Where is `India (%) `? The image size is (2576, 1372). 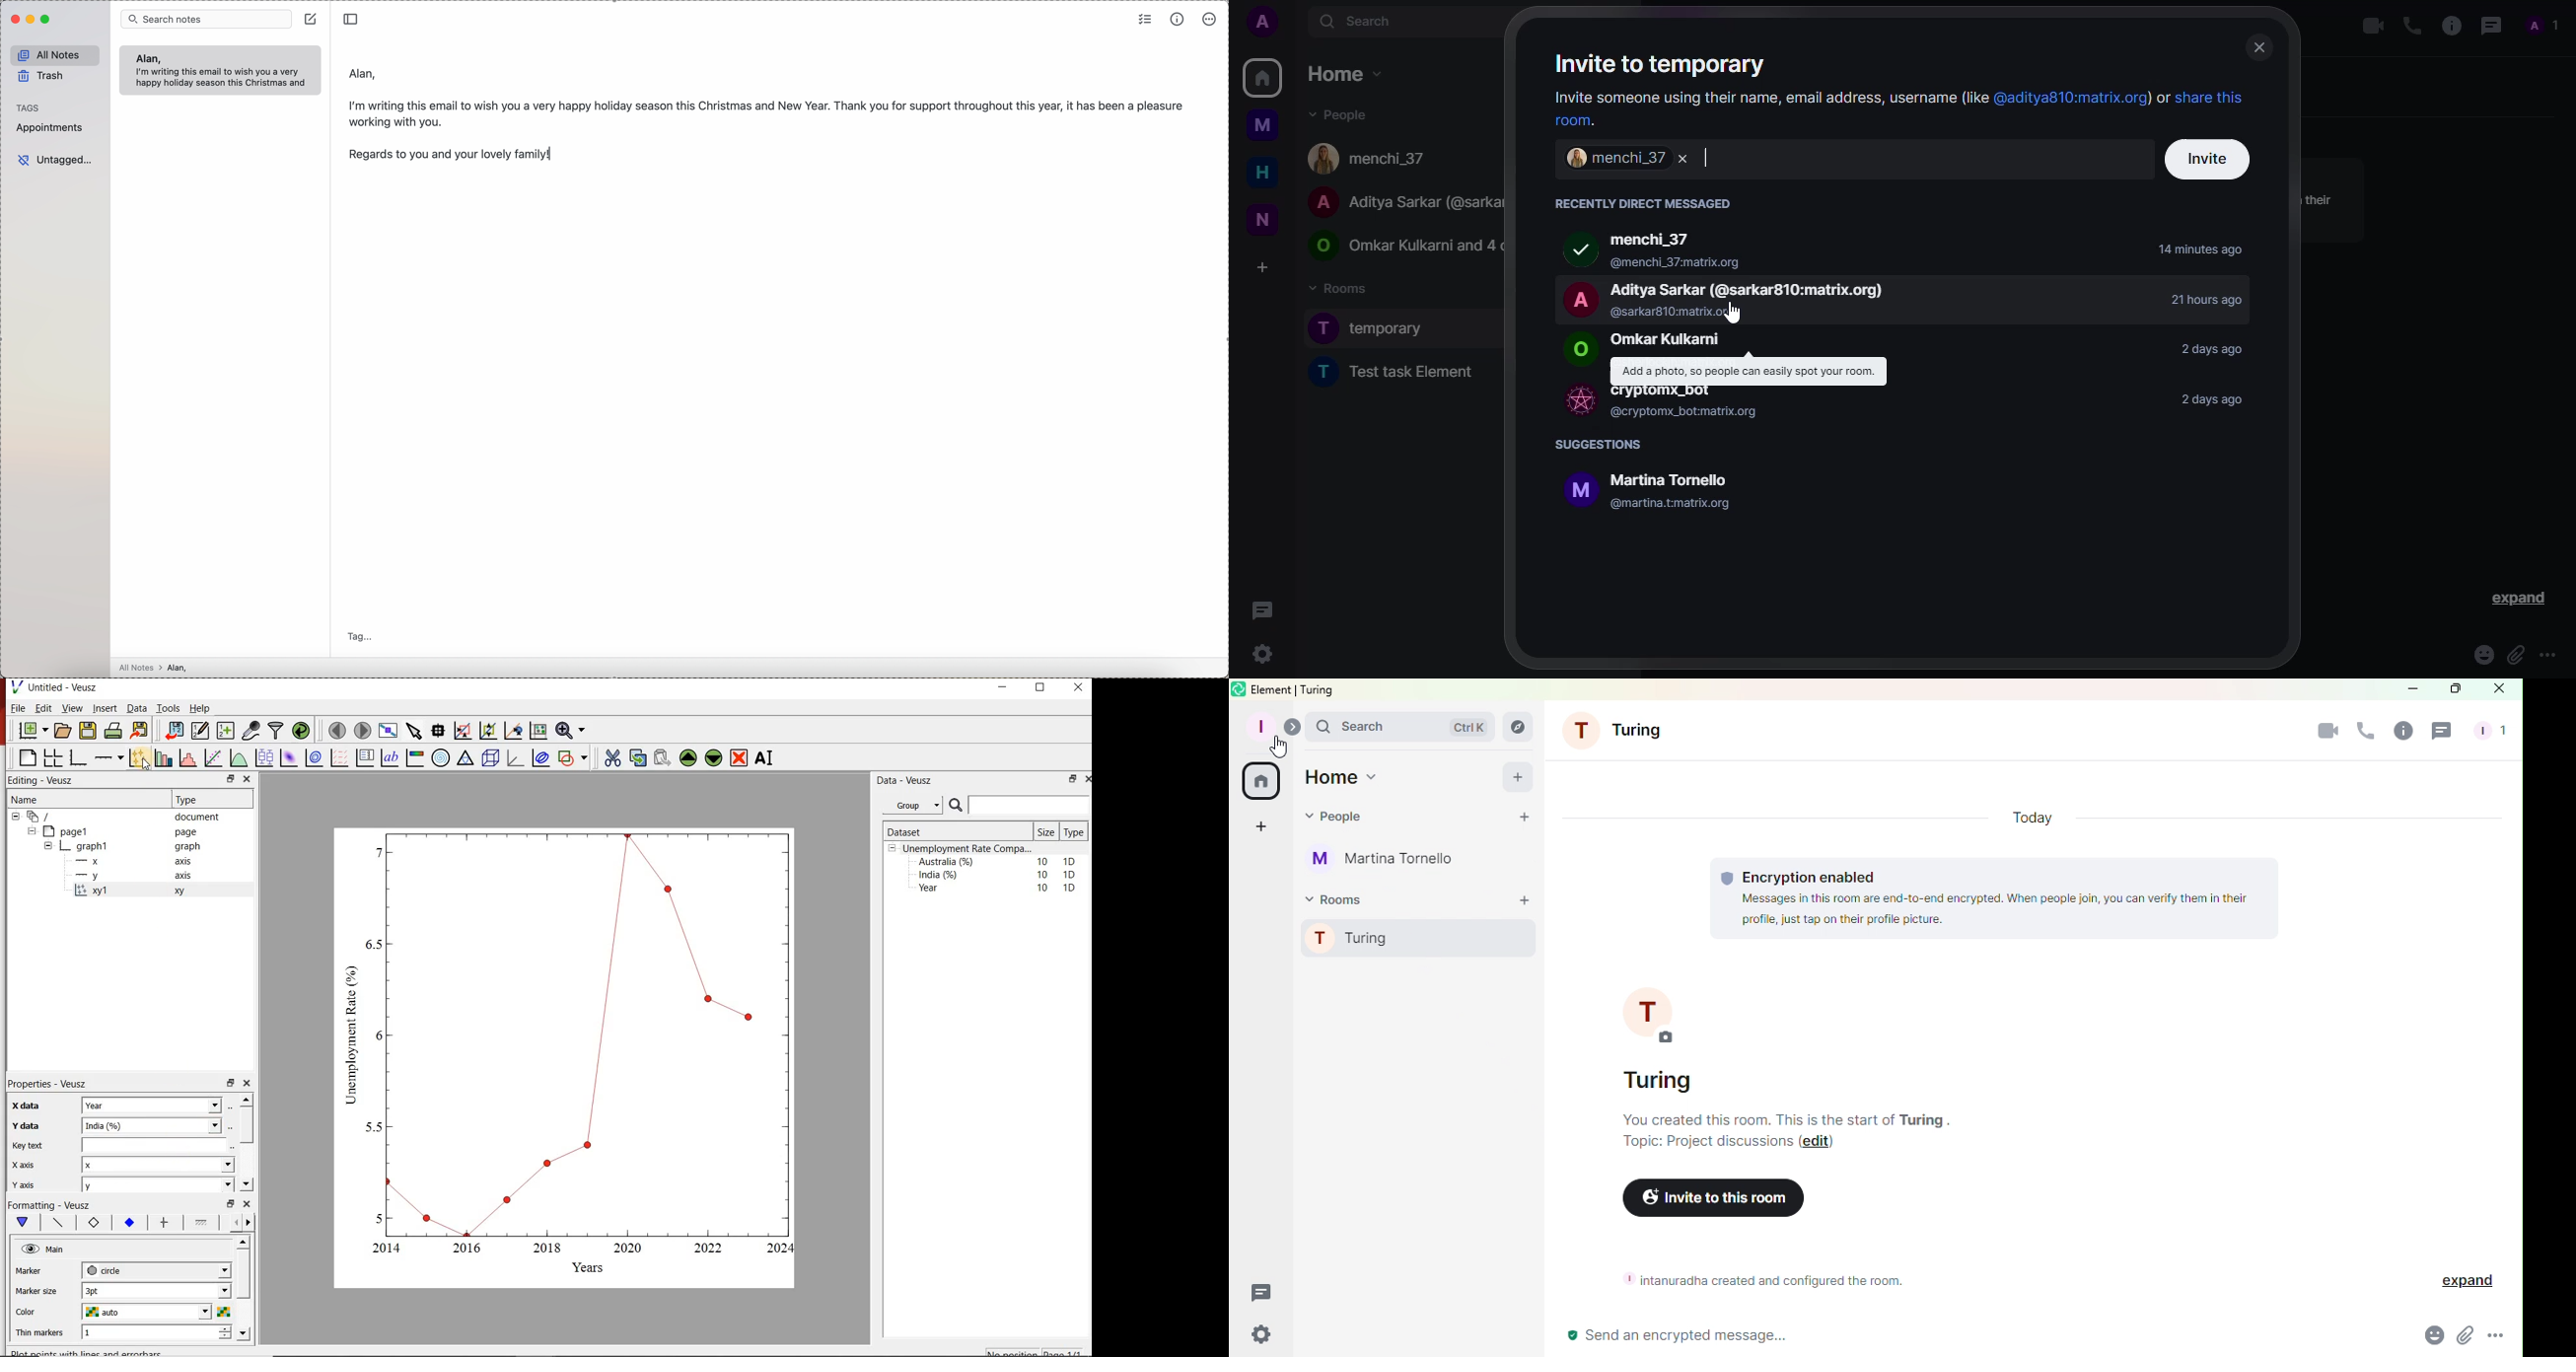 India (%)  is located at coordinates (156, 1124).